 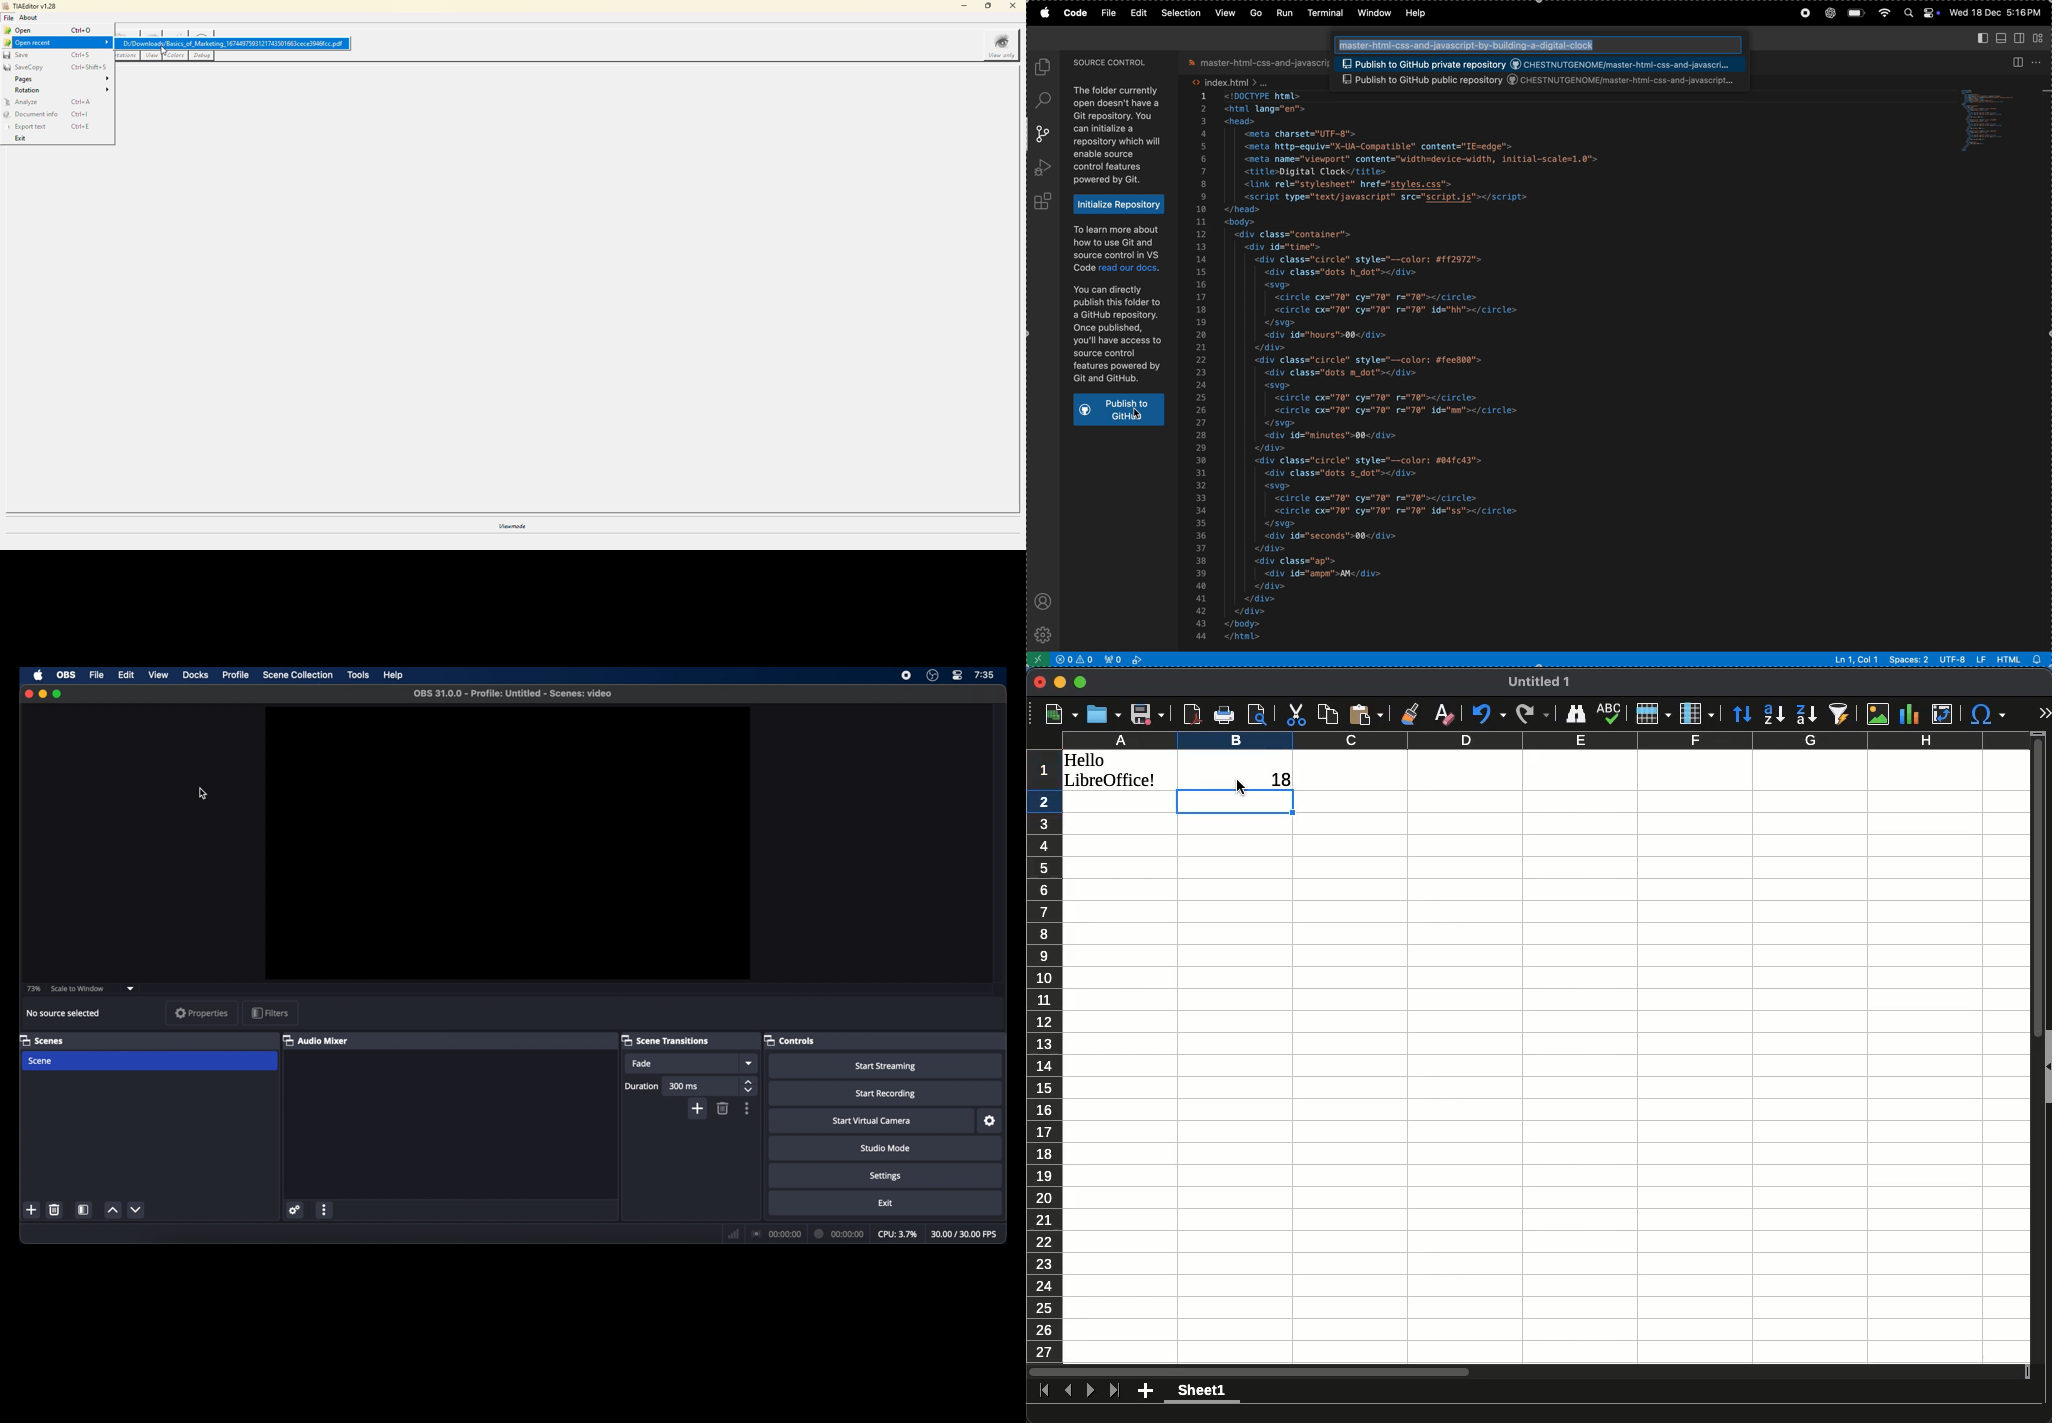 I want to click on close, so click(x=28, y=694).